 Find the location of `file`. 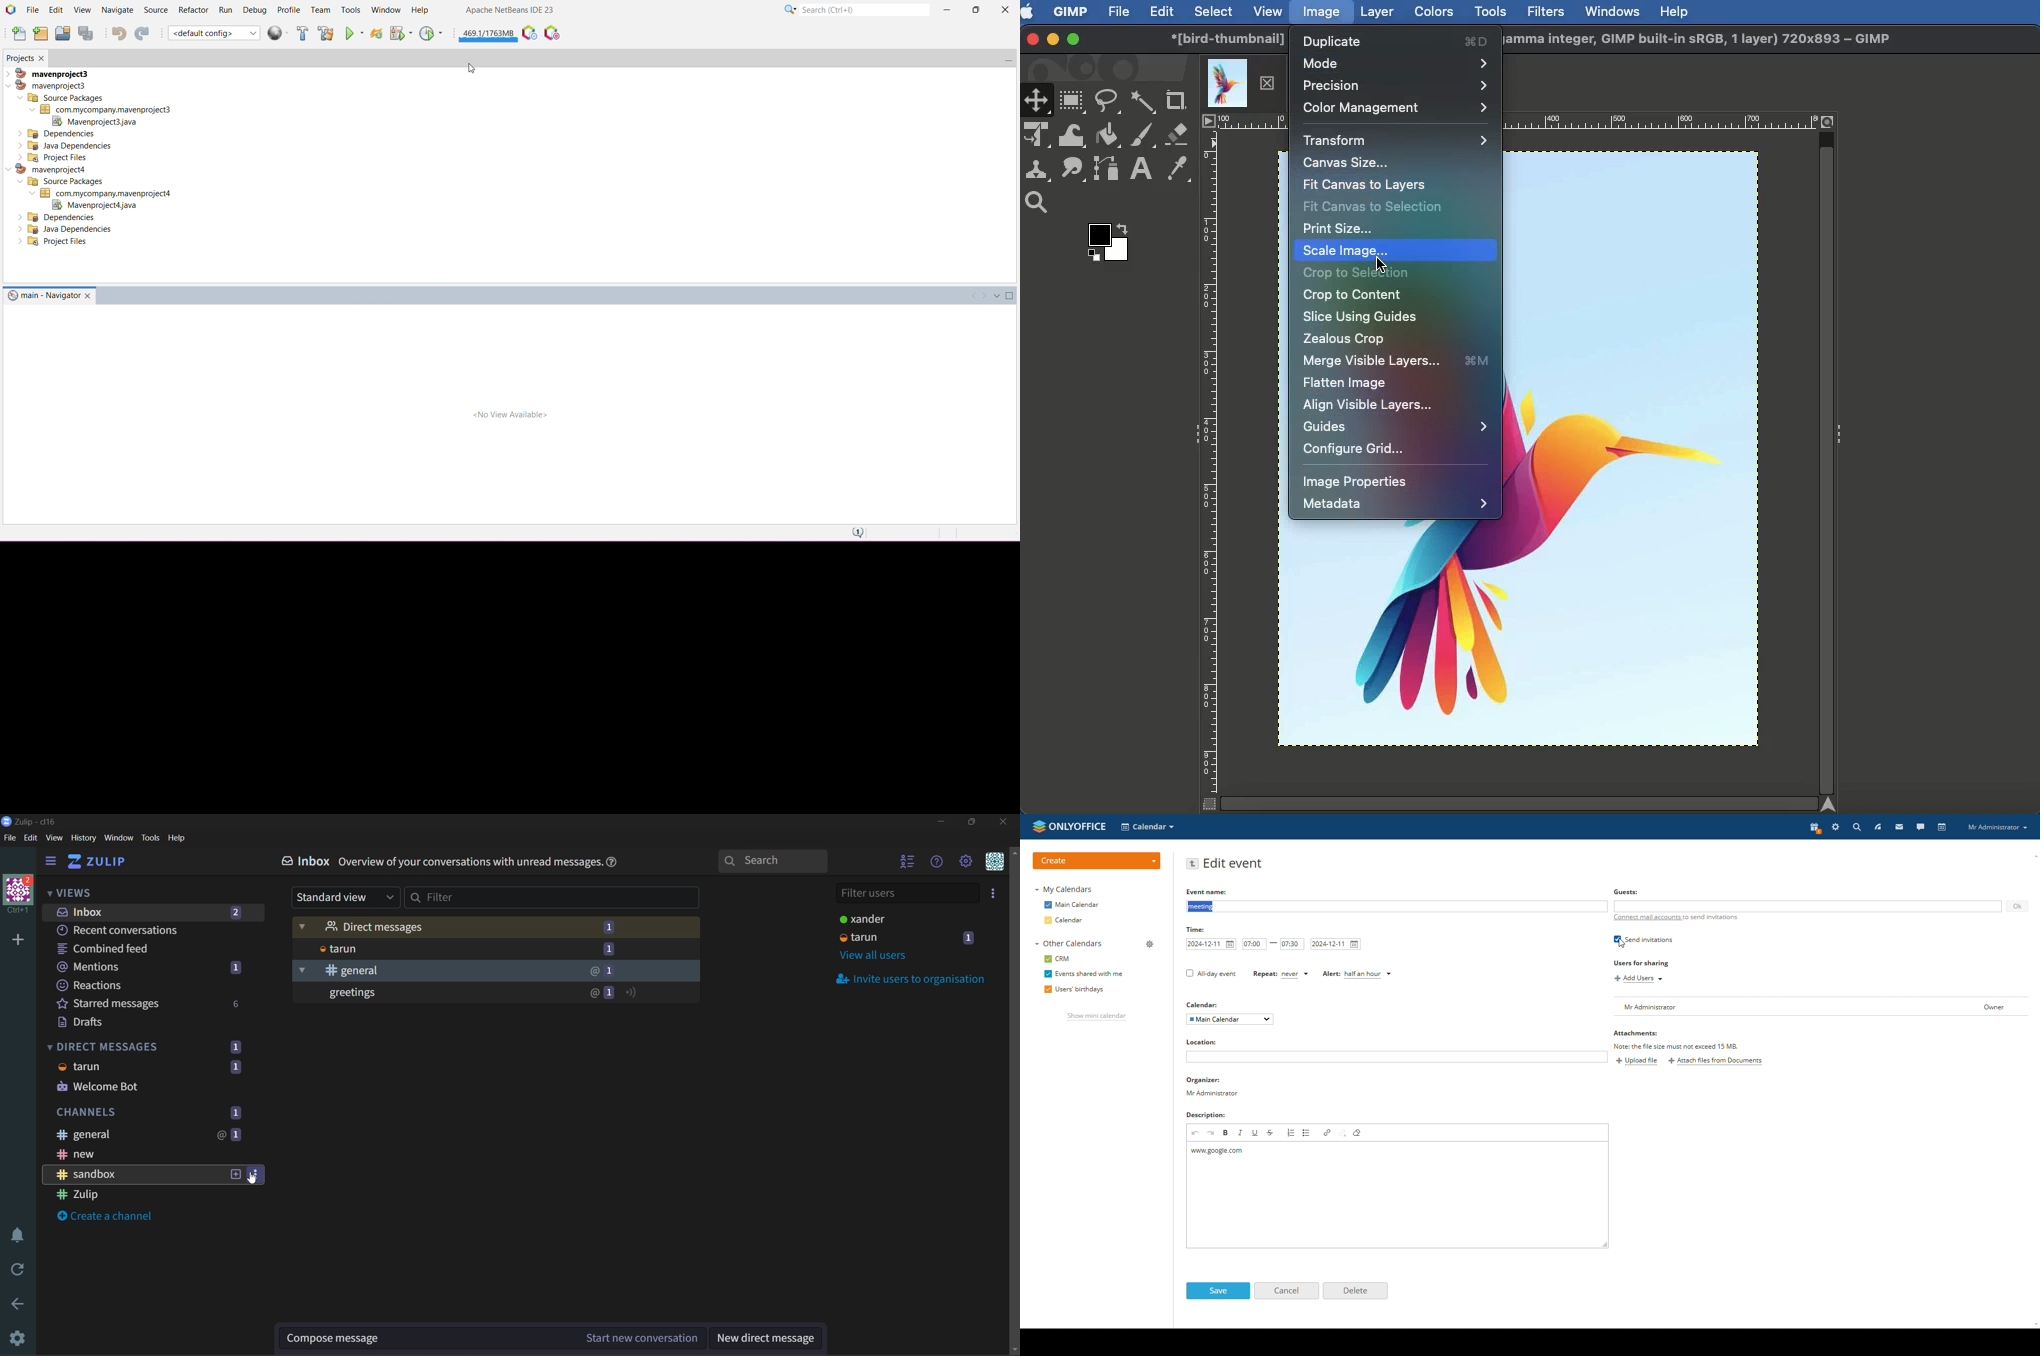

file is located at coordinates (10, 838).